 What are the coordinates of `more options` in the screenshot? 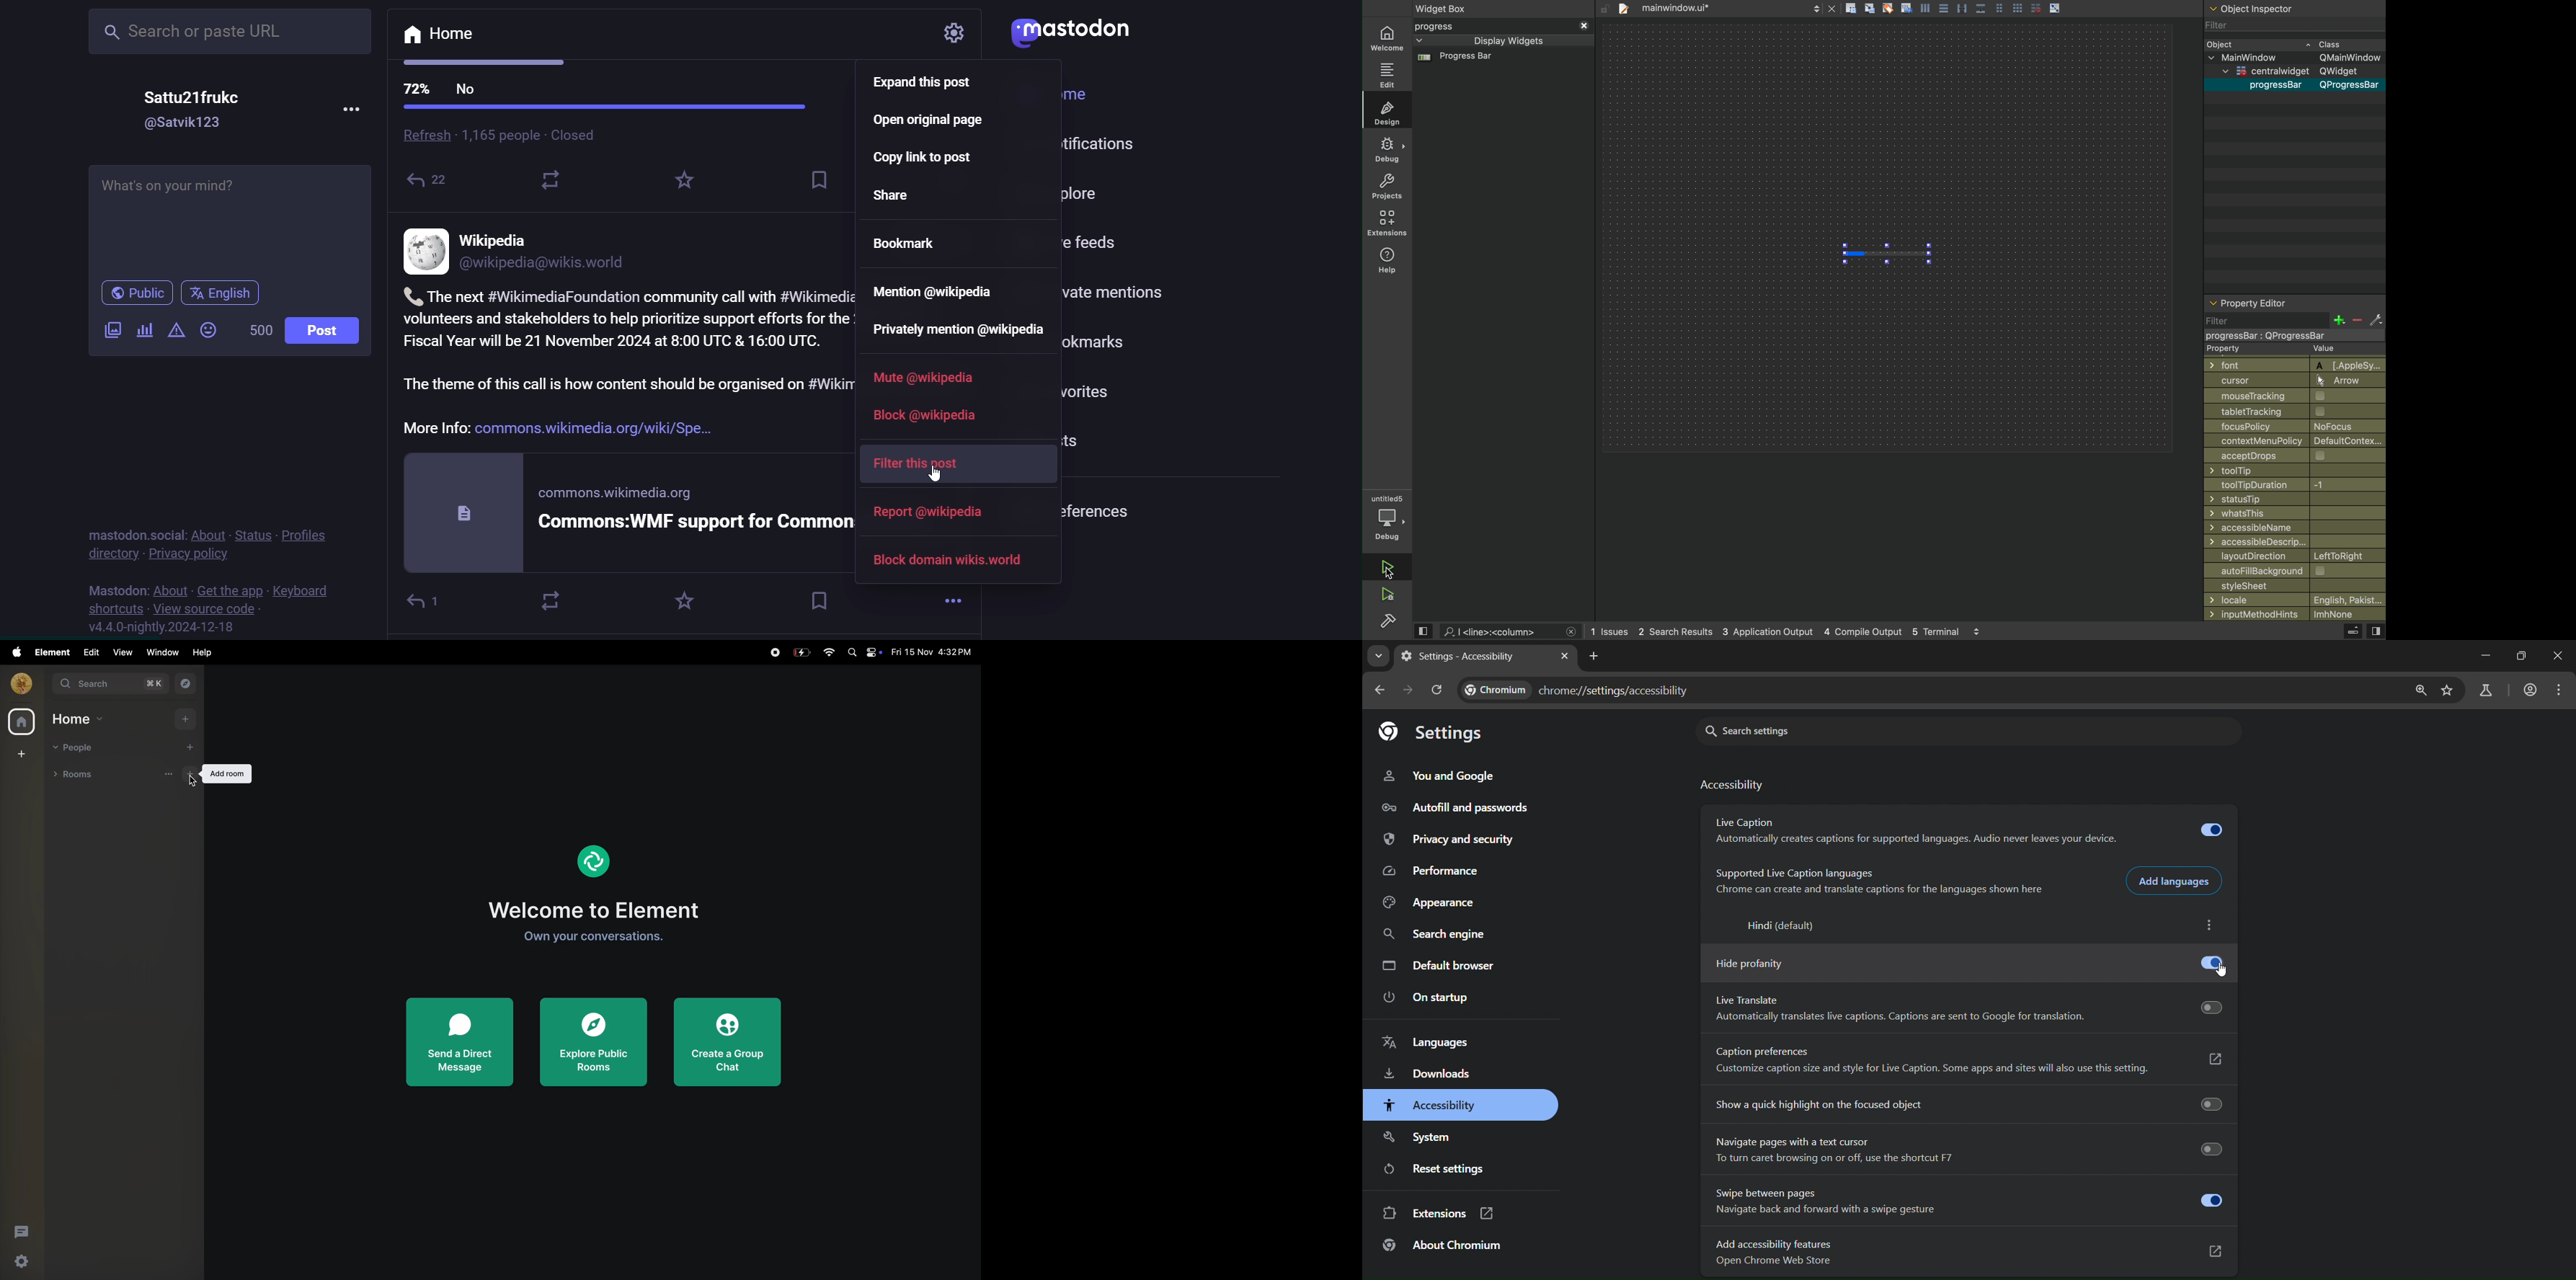 It's located at (2211, 926).